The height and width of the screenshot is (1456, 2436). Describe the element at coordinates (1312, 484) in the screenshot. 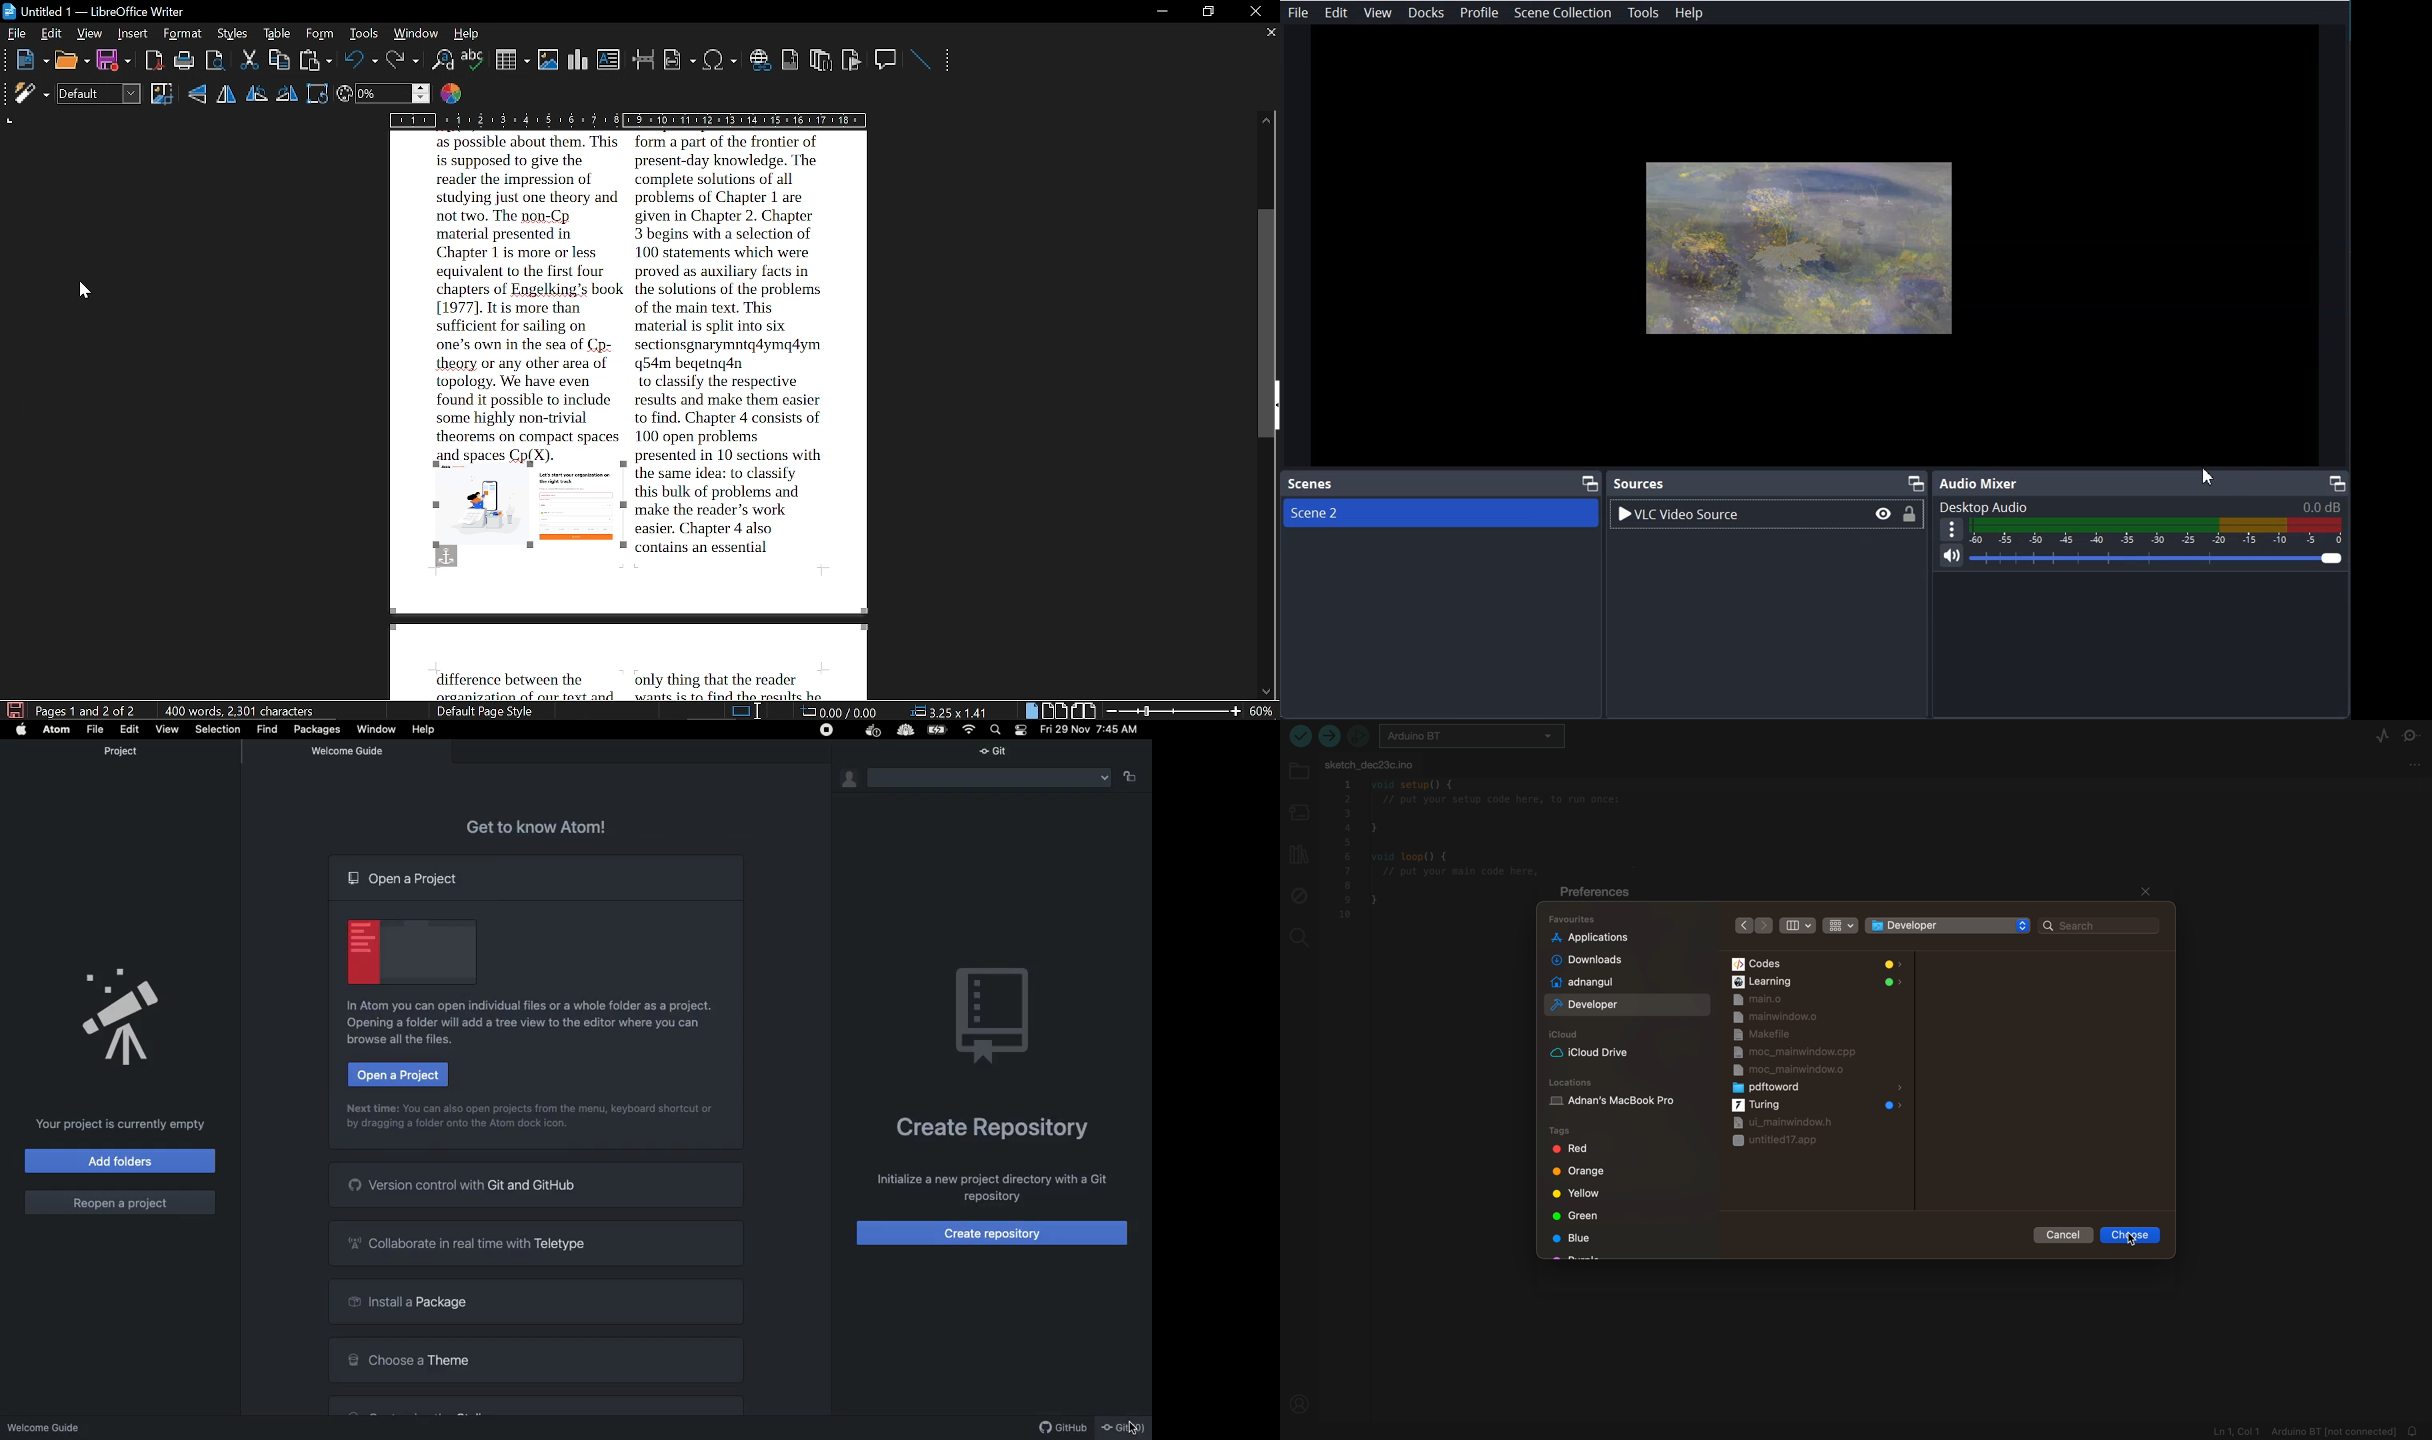

I see `Scene` at that location.